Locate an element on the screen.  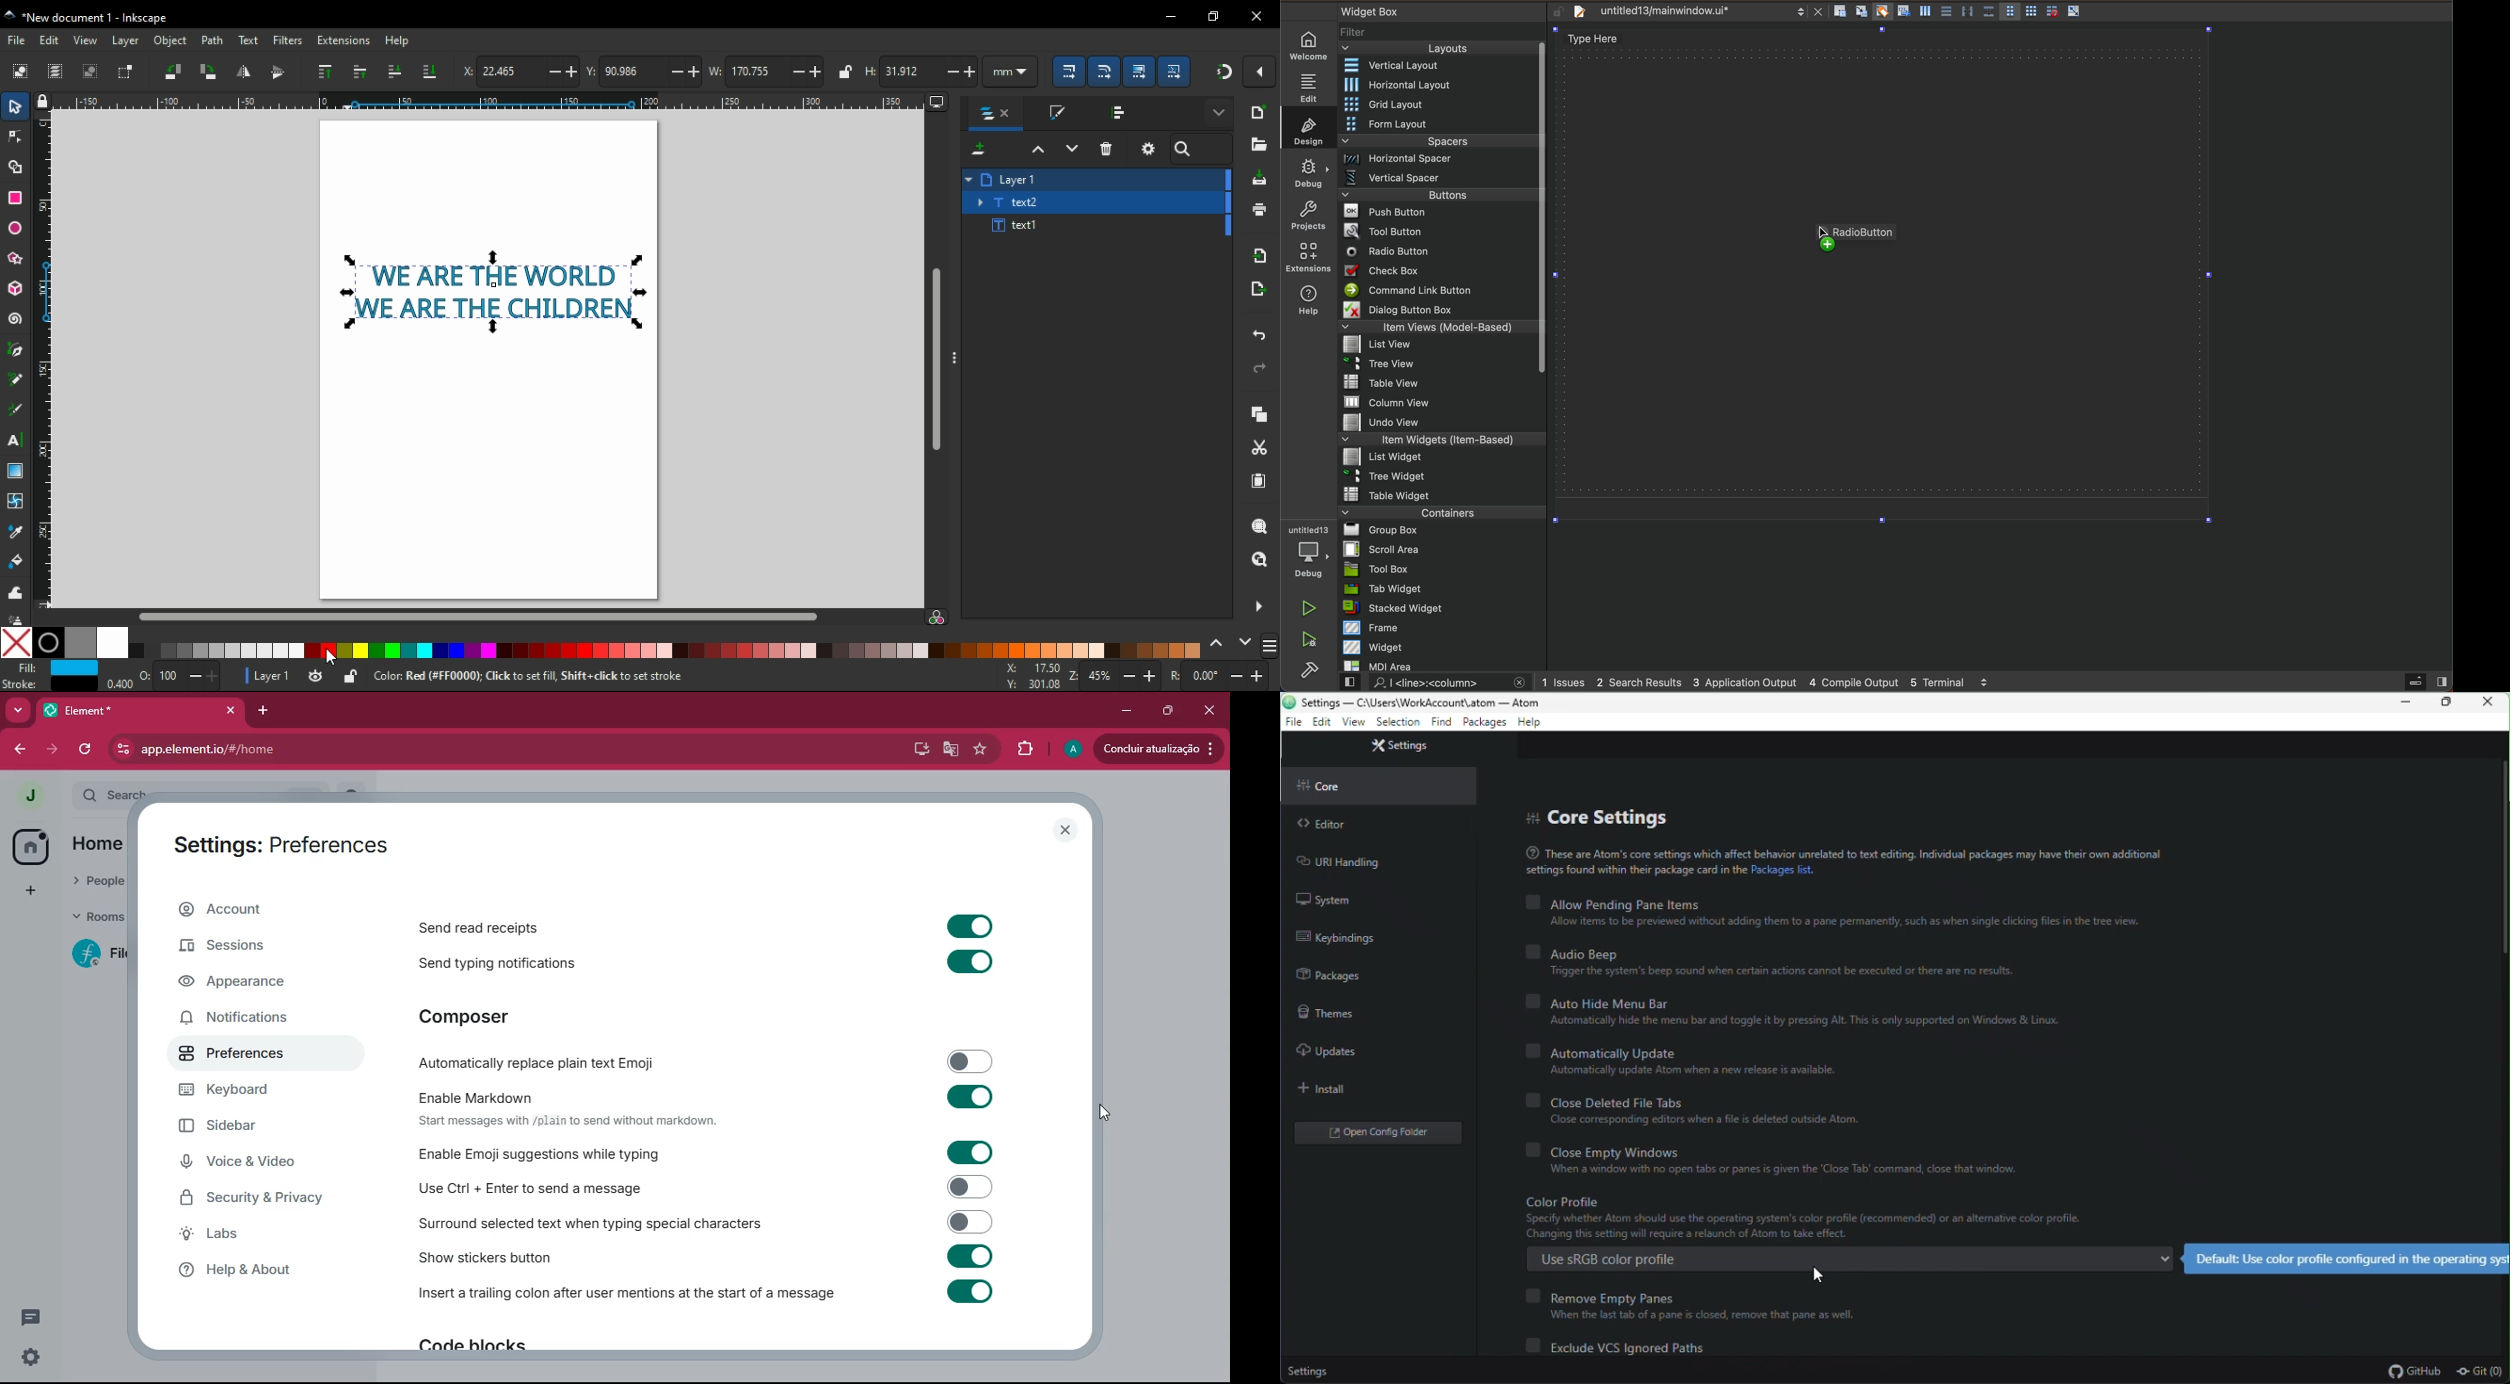
layer visible is located at coordinates (316, 677).